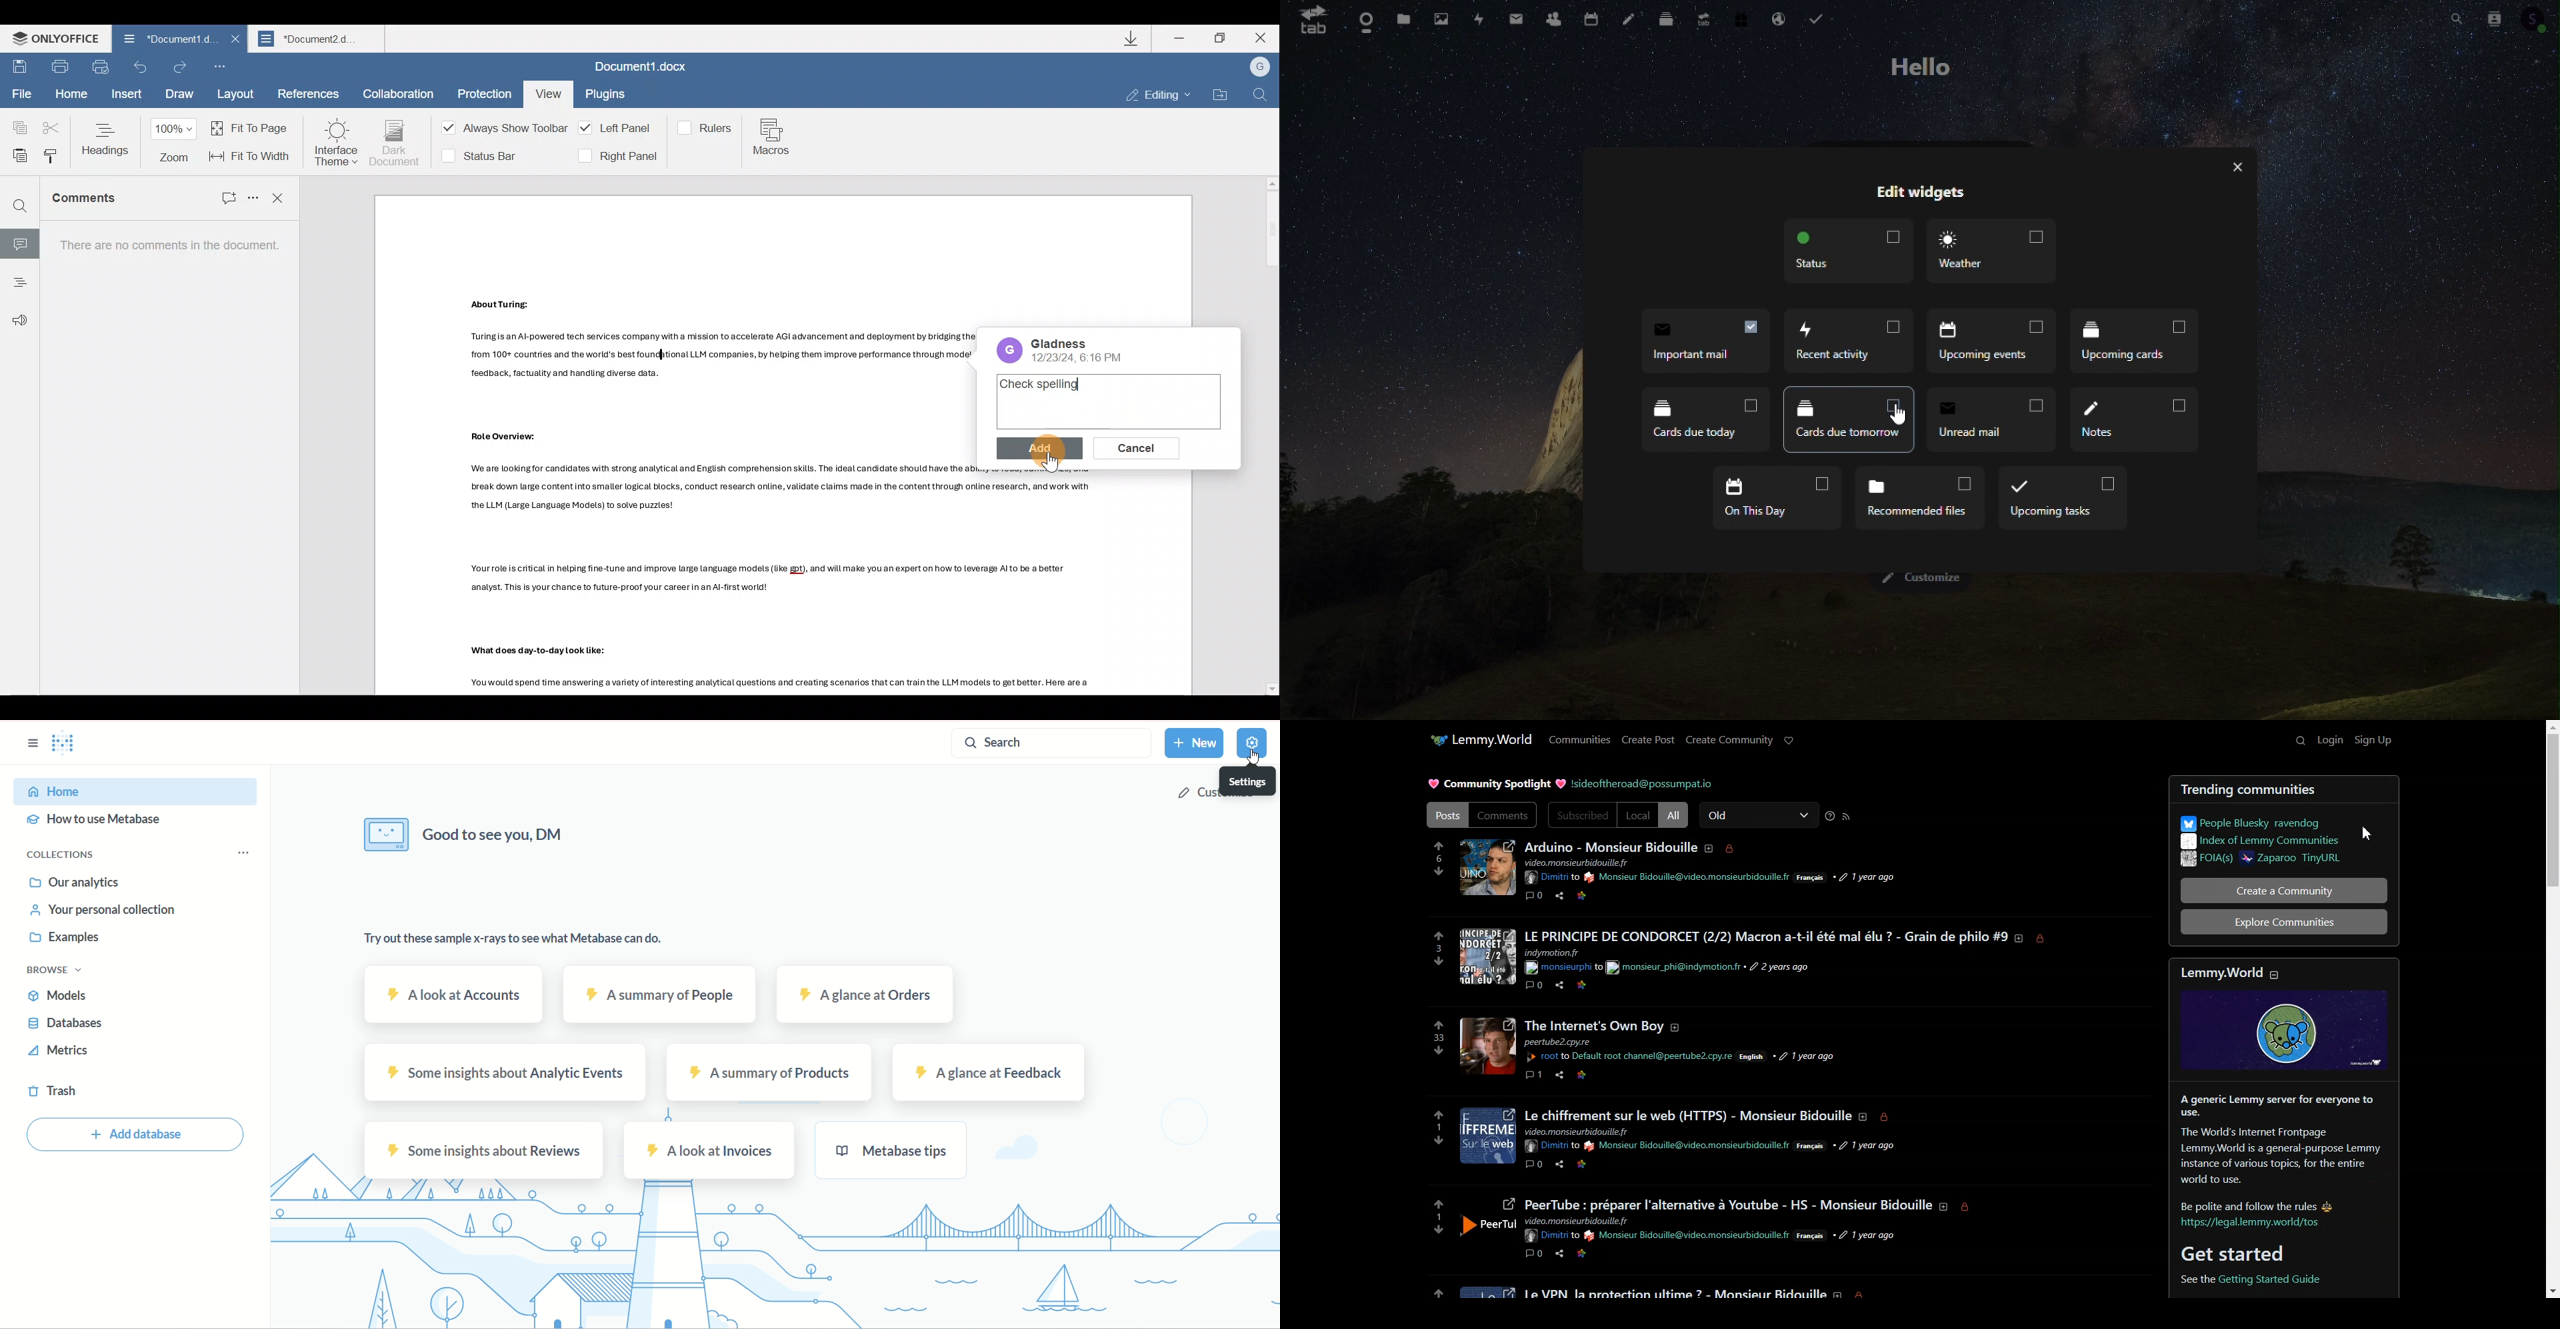 The width and height of the screenshot is (2576, 1344). Describe the element at coordinates (1603, 987) in the screenshot. I see `save` at that location.